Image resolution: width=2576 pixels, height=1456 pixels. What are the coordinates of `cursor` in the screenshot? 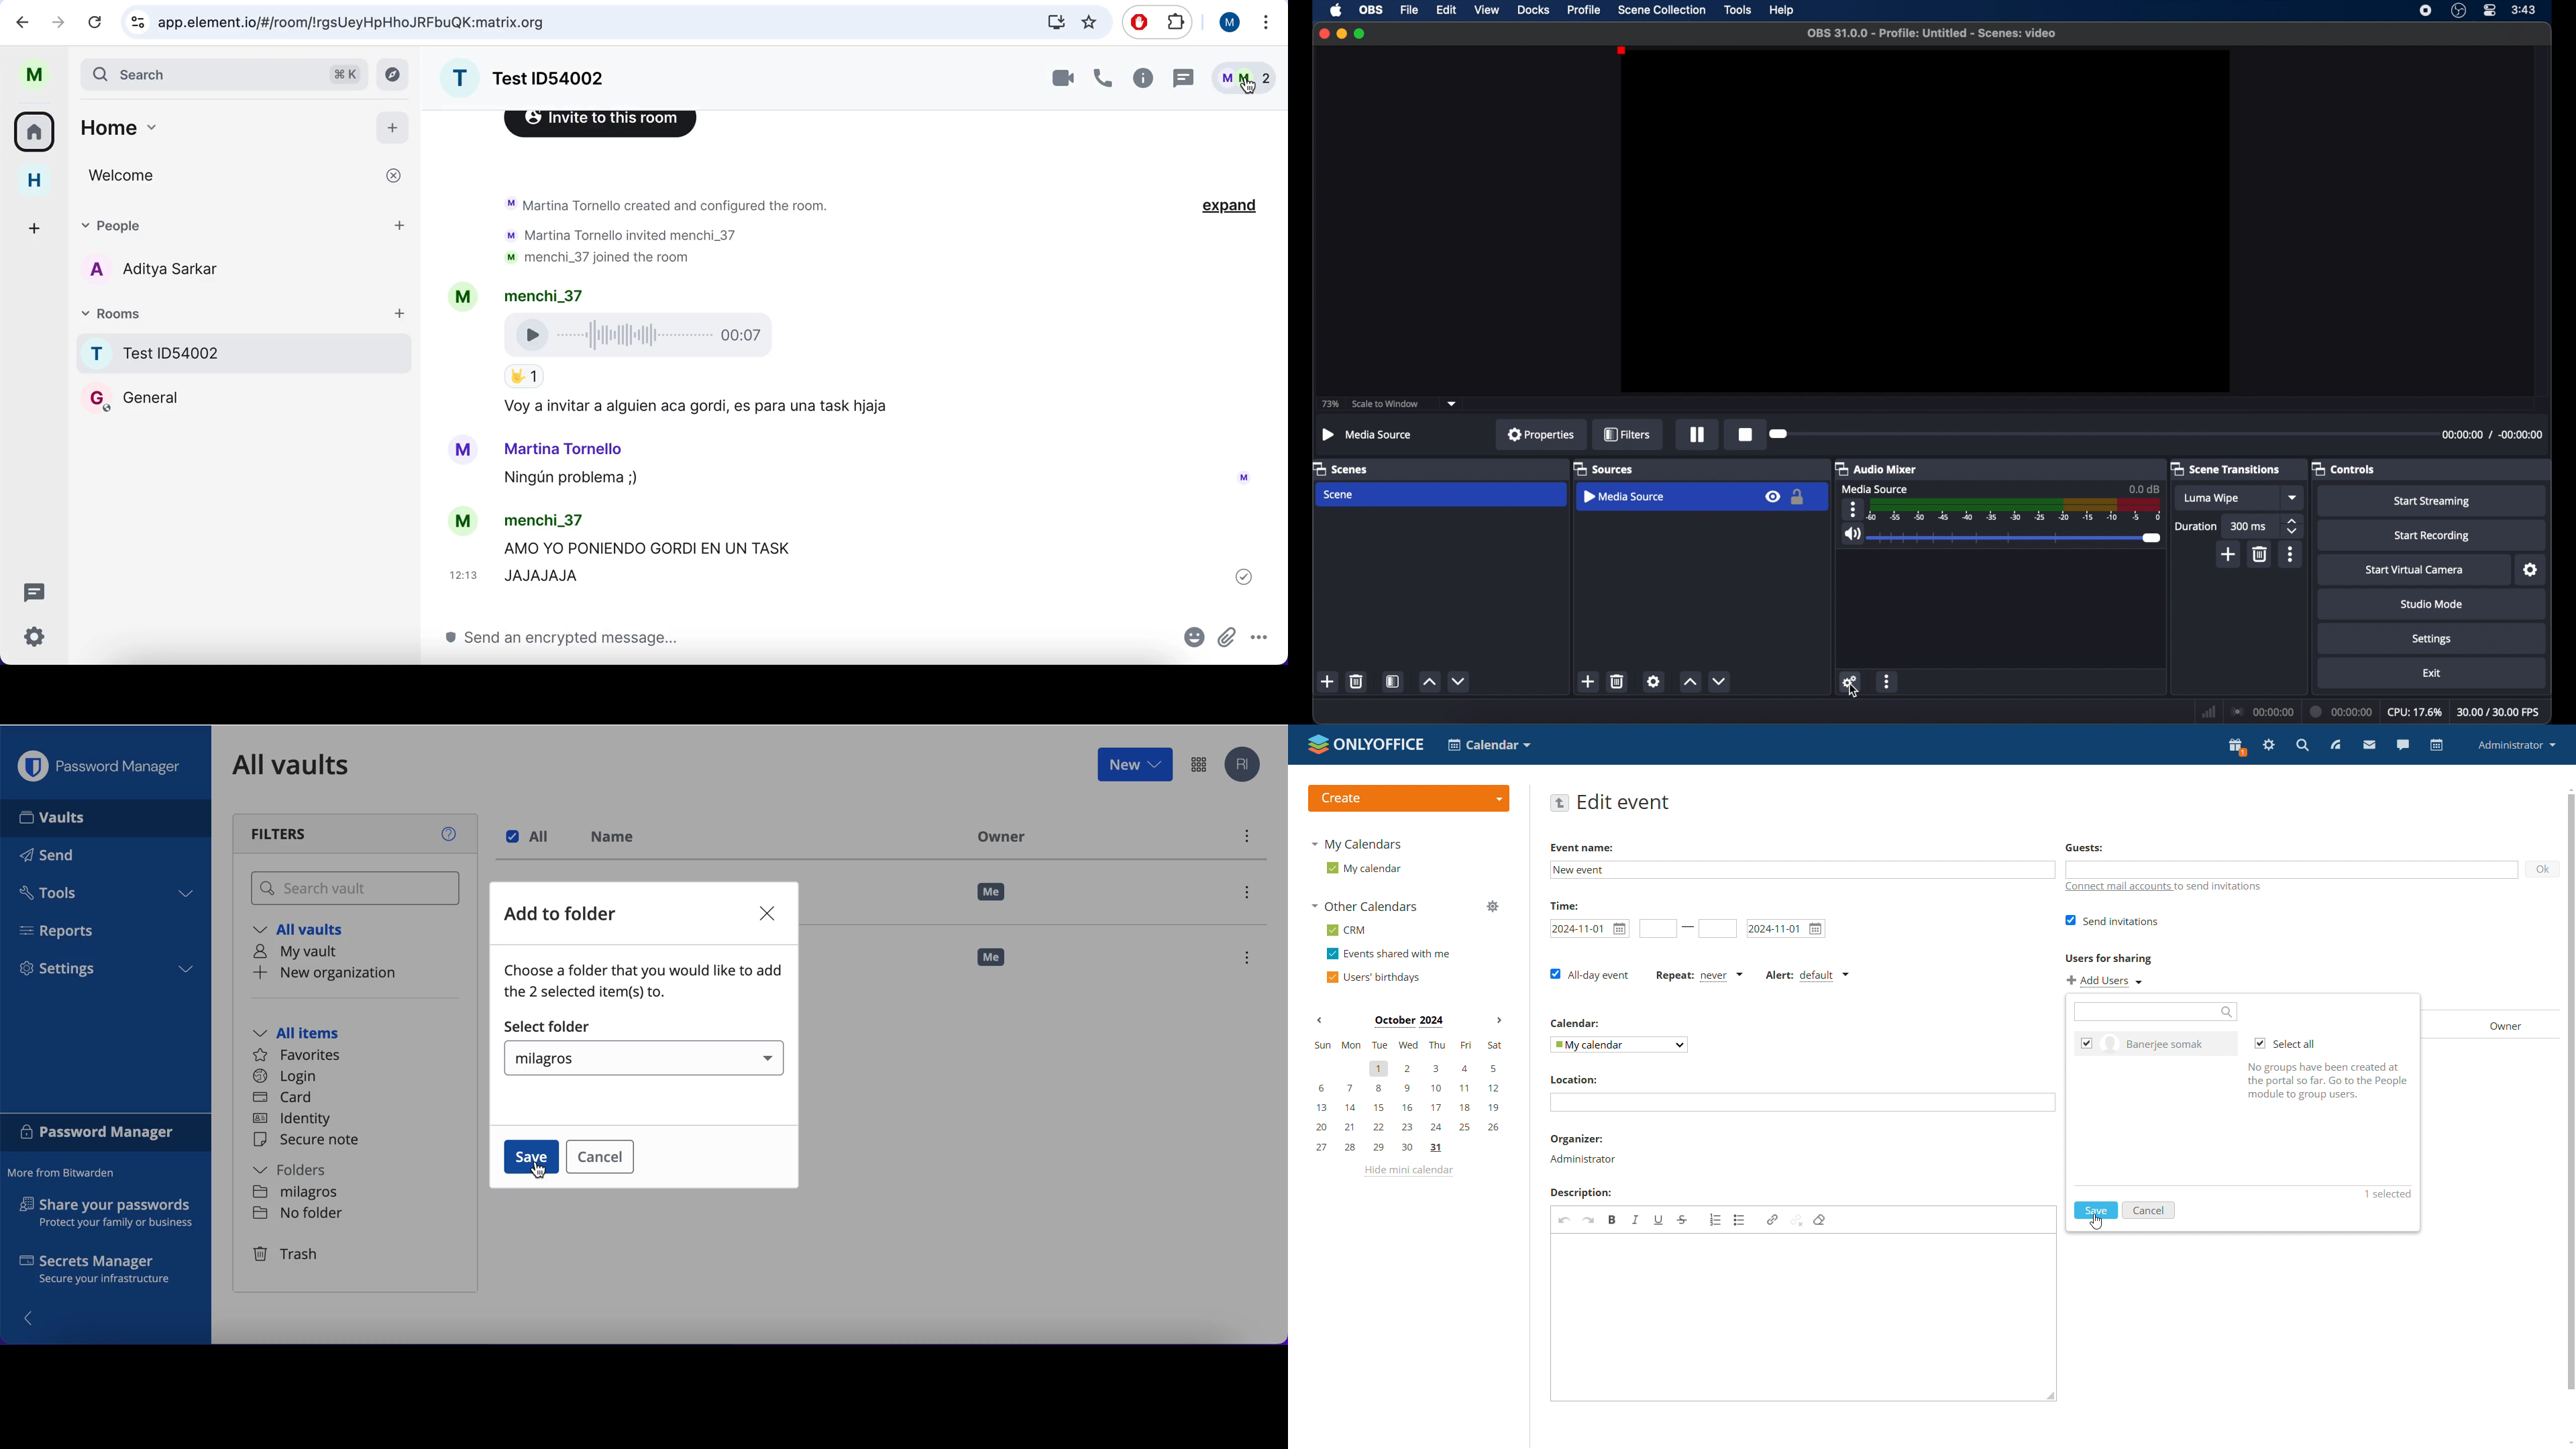 It's located at (543, 1173).